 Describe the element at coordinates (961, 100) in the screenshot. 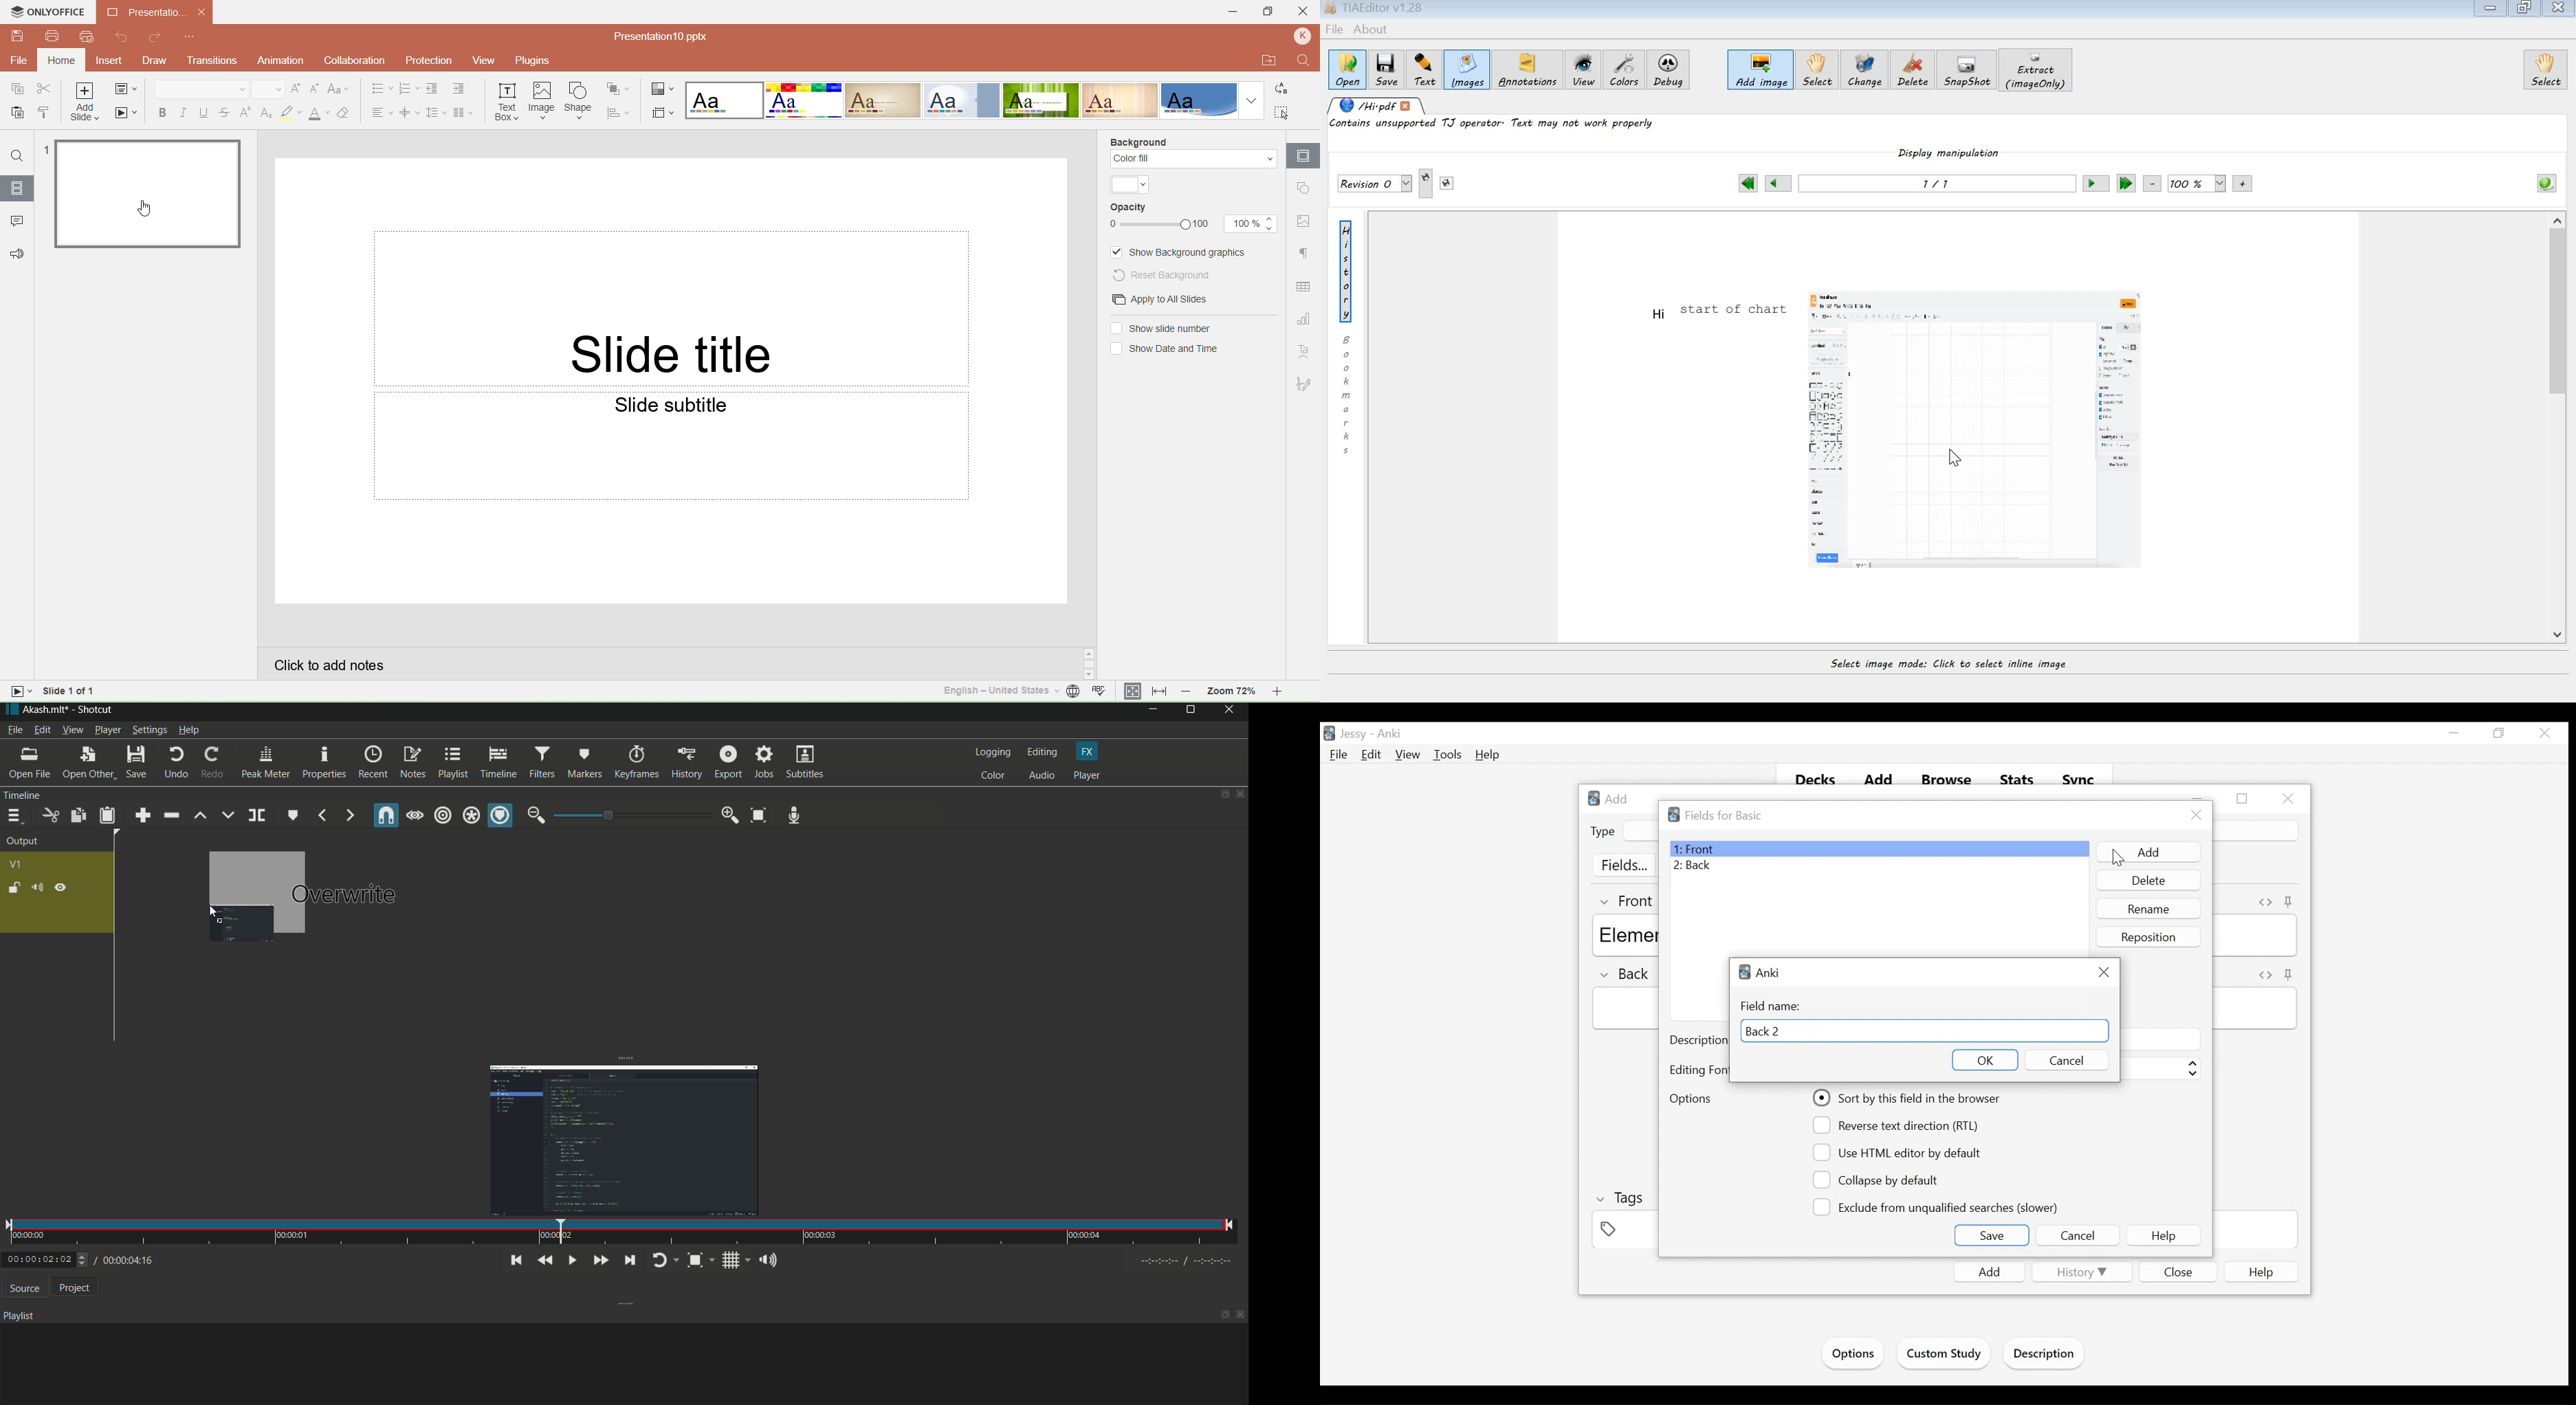

I see `Official` at that location.